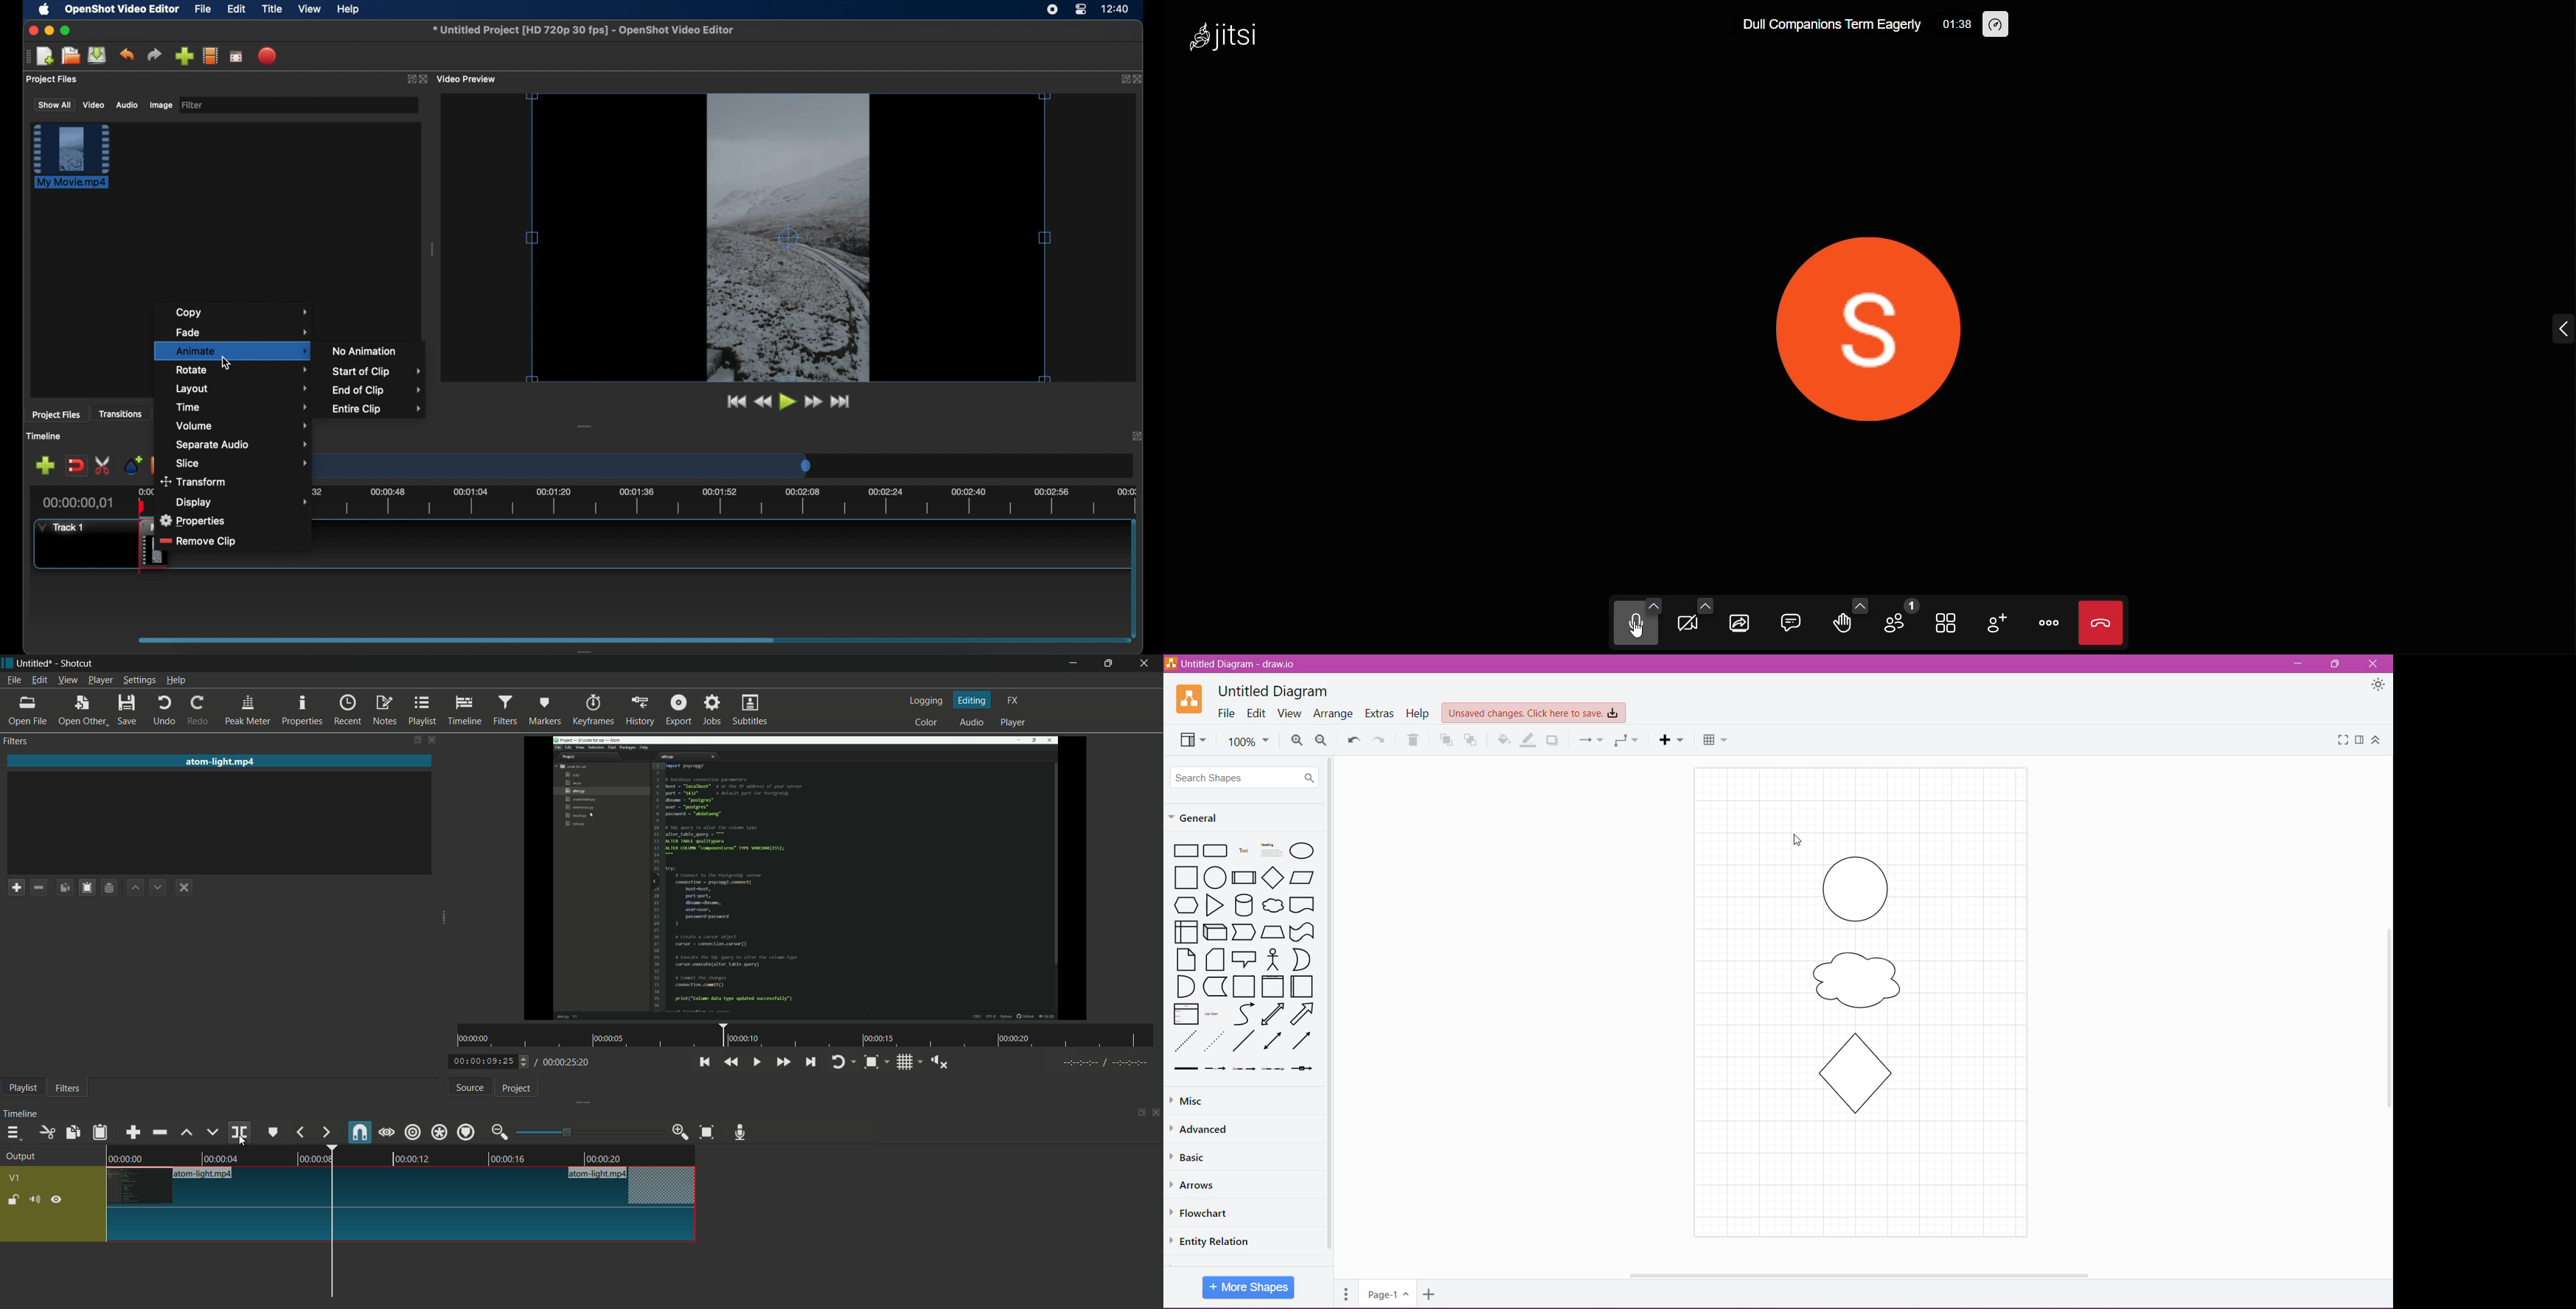 Image resolution: width=2576 pixels, height=1316 pixels. I want to click on Untitled Diagram, so click(1273, 691).